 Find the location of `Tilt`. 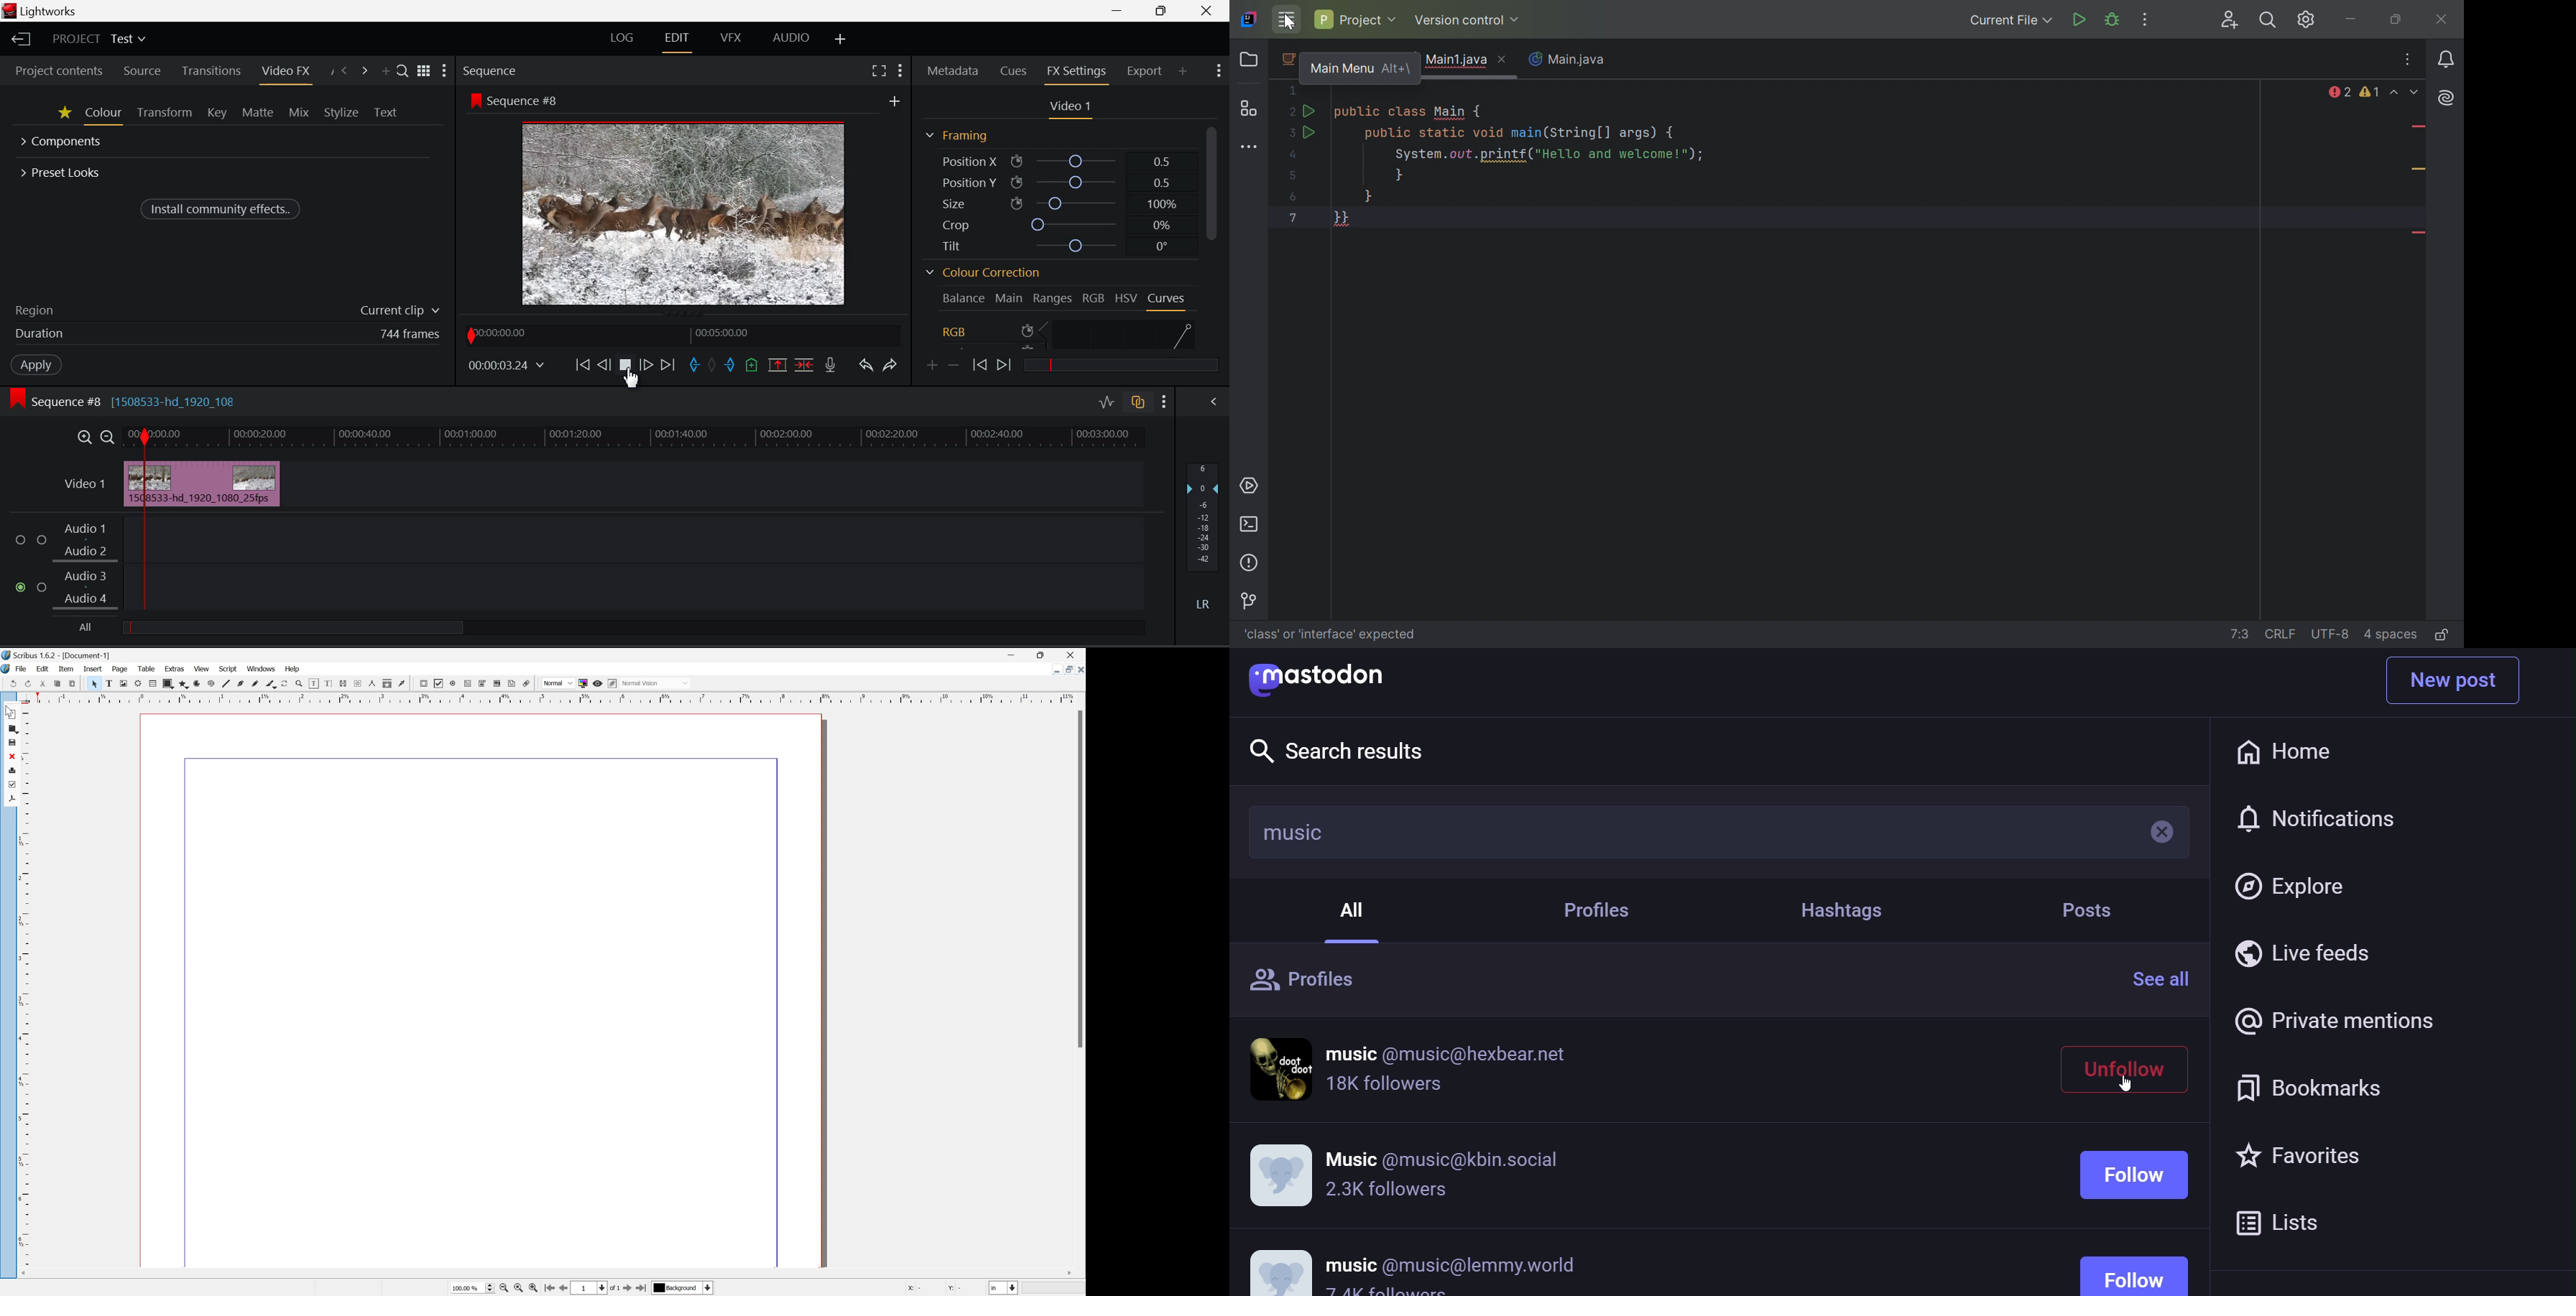

Tilt is located at coordinates (1055, 245).